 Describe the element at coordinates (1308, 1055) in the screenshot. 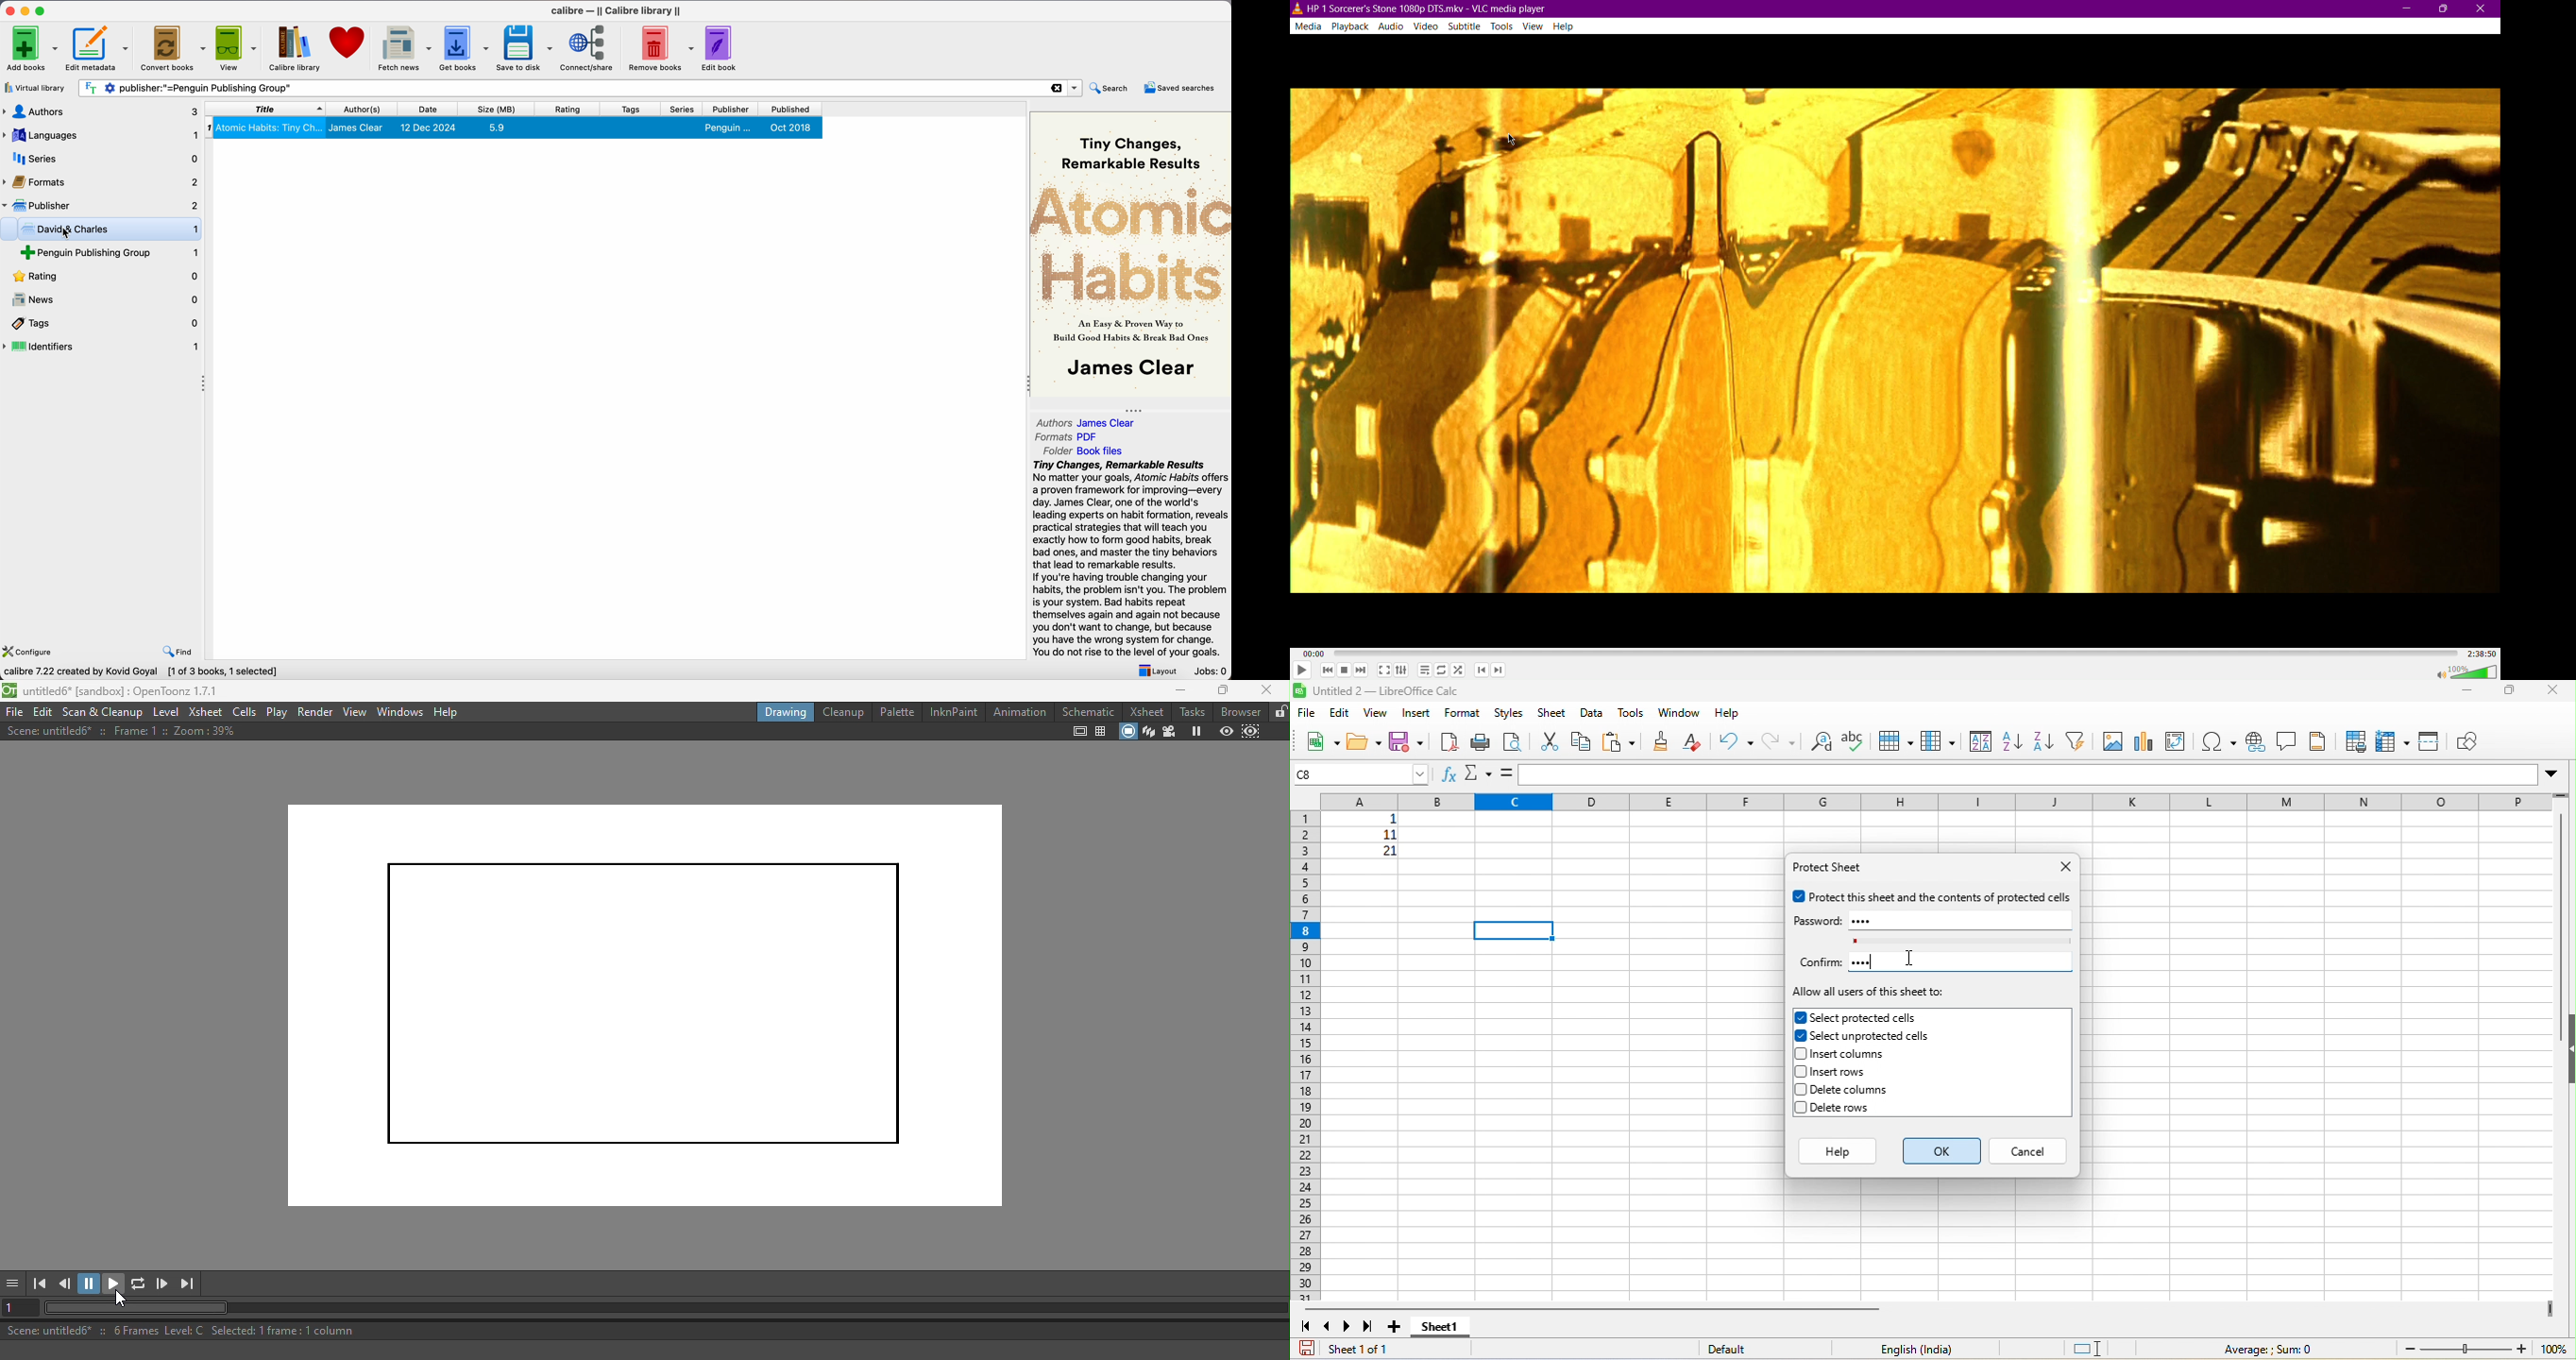

I see `row numbers` at that location.